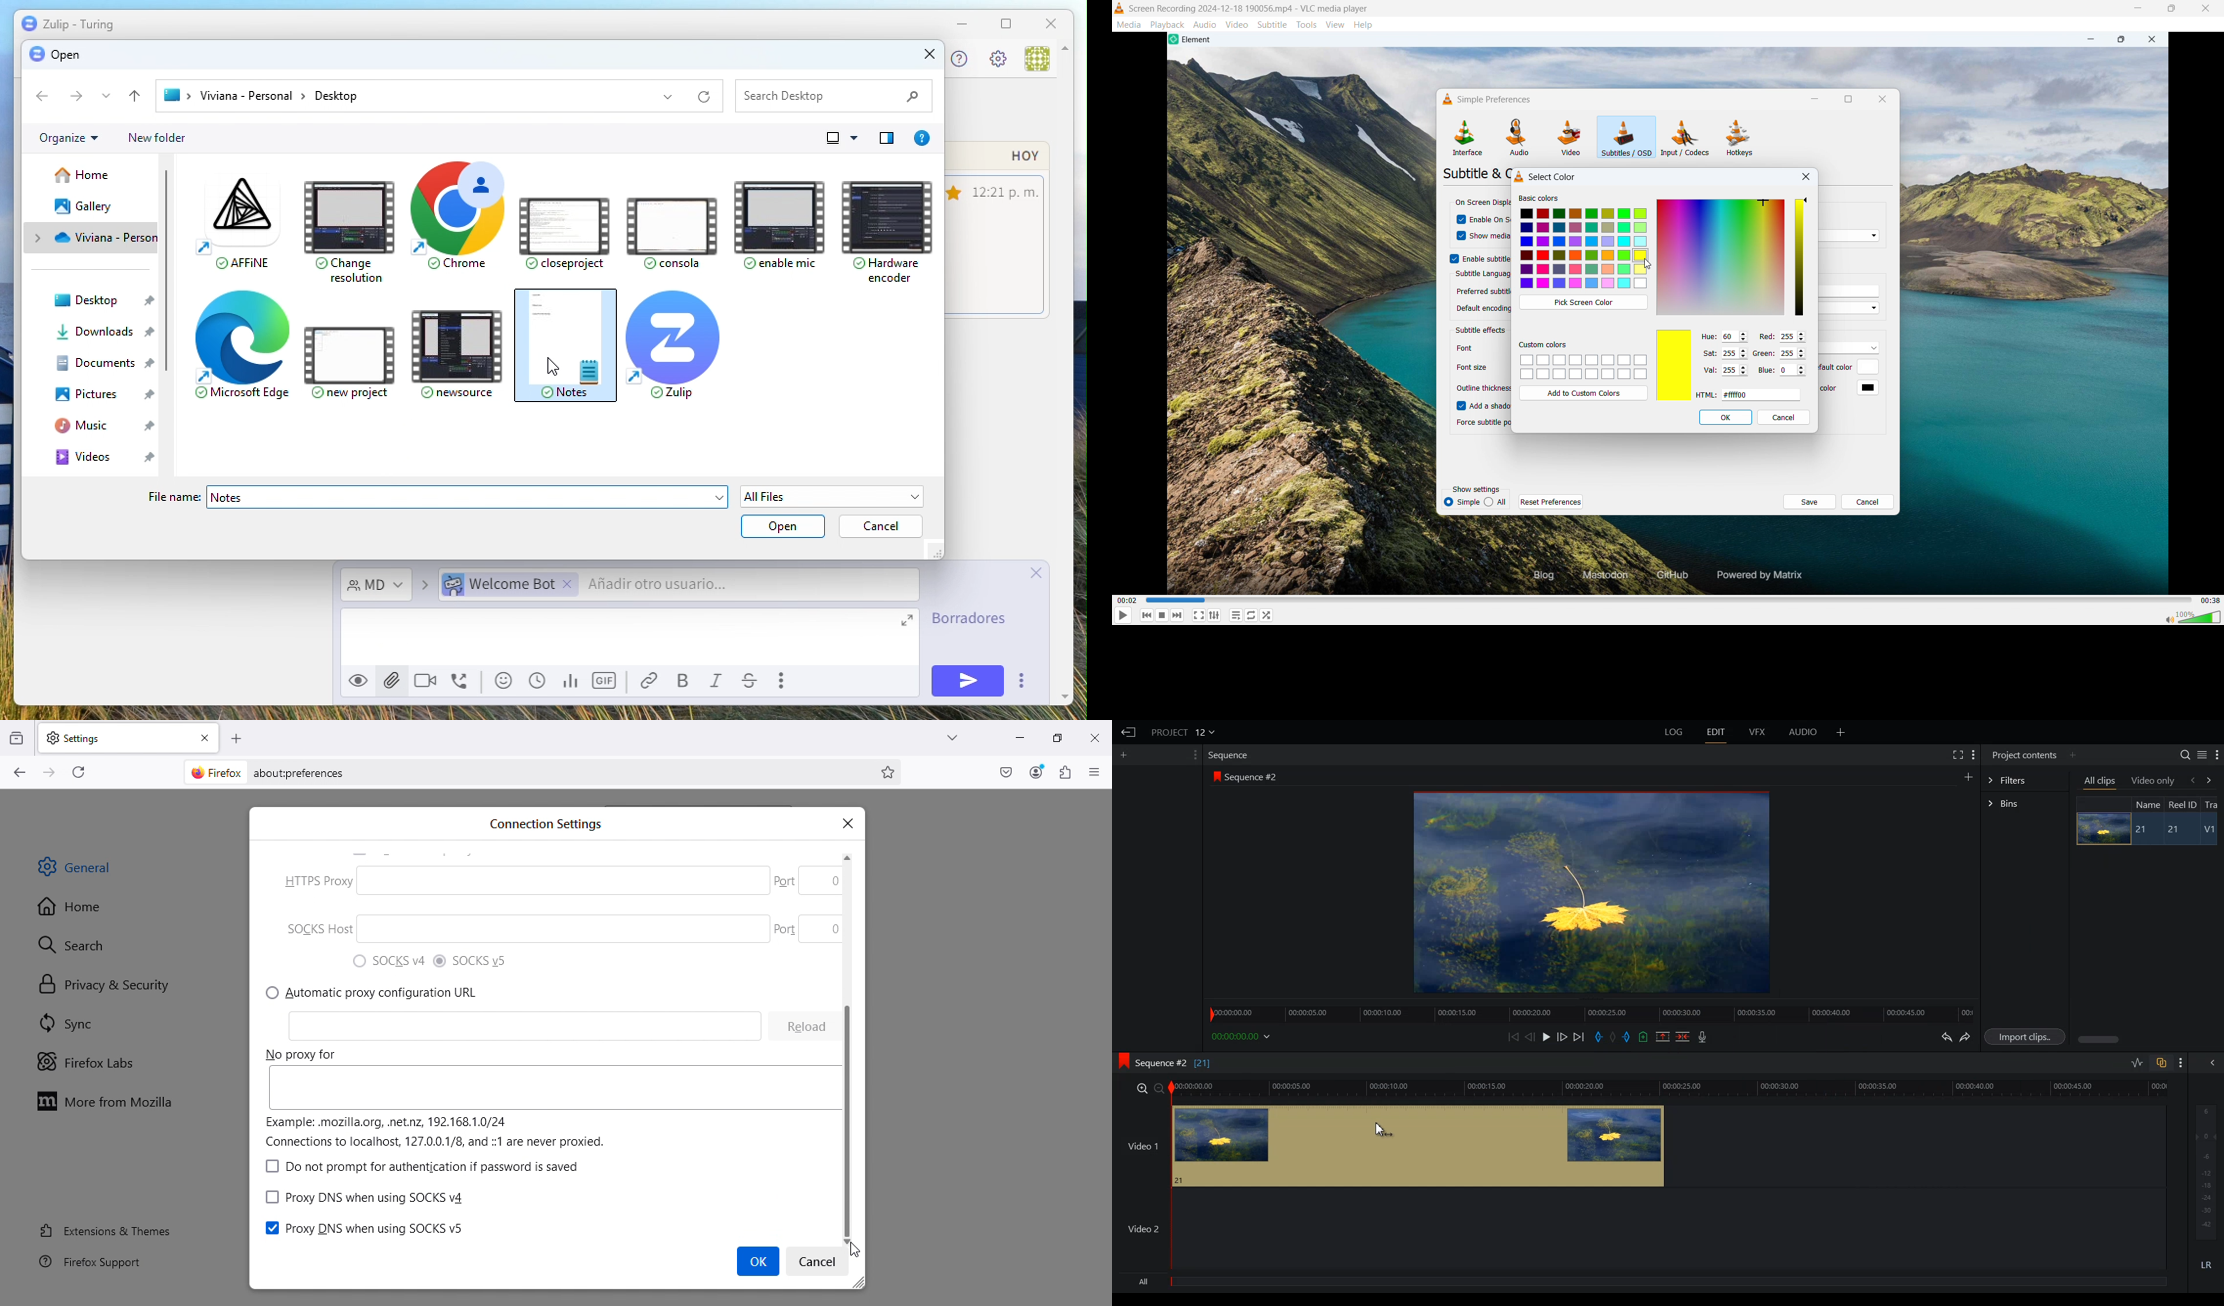  I want to click on Close tab, so click(208, 737).